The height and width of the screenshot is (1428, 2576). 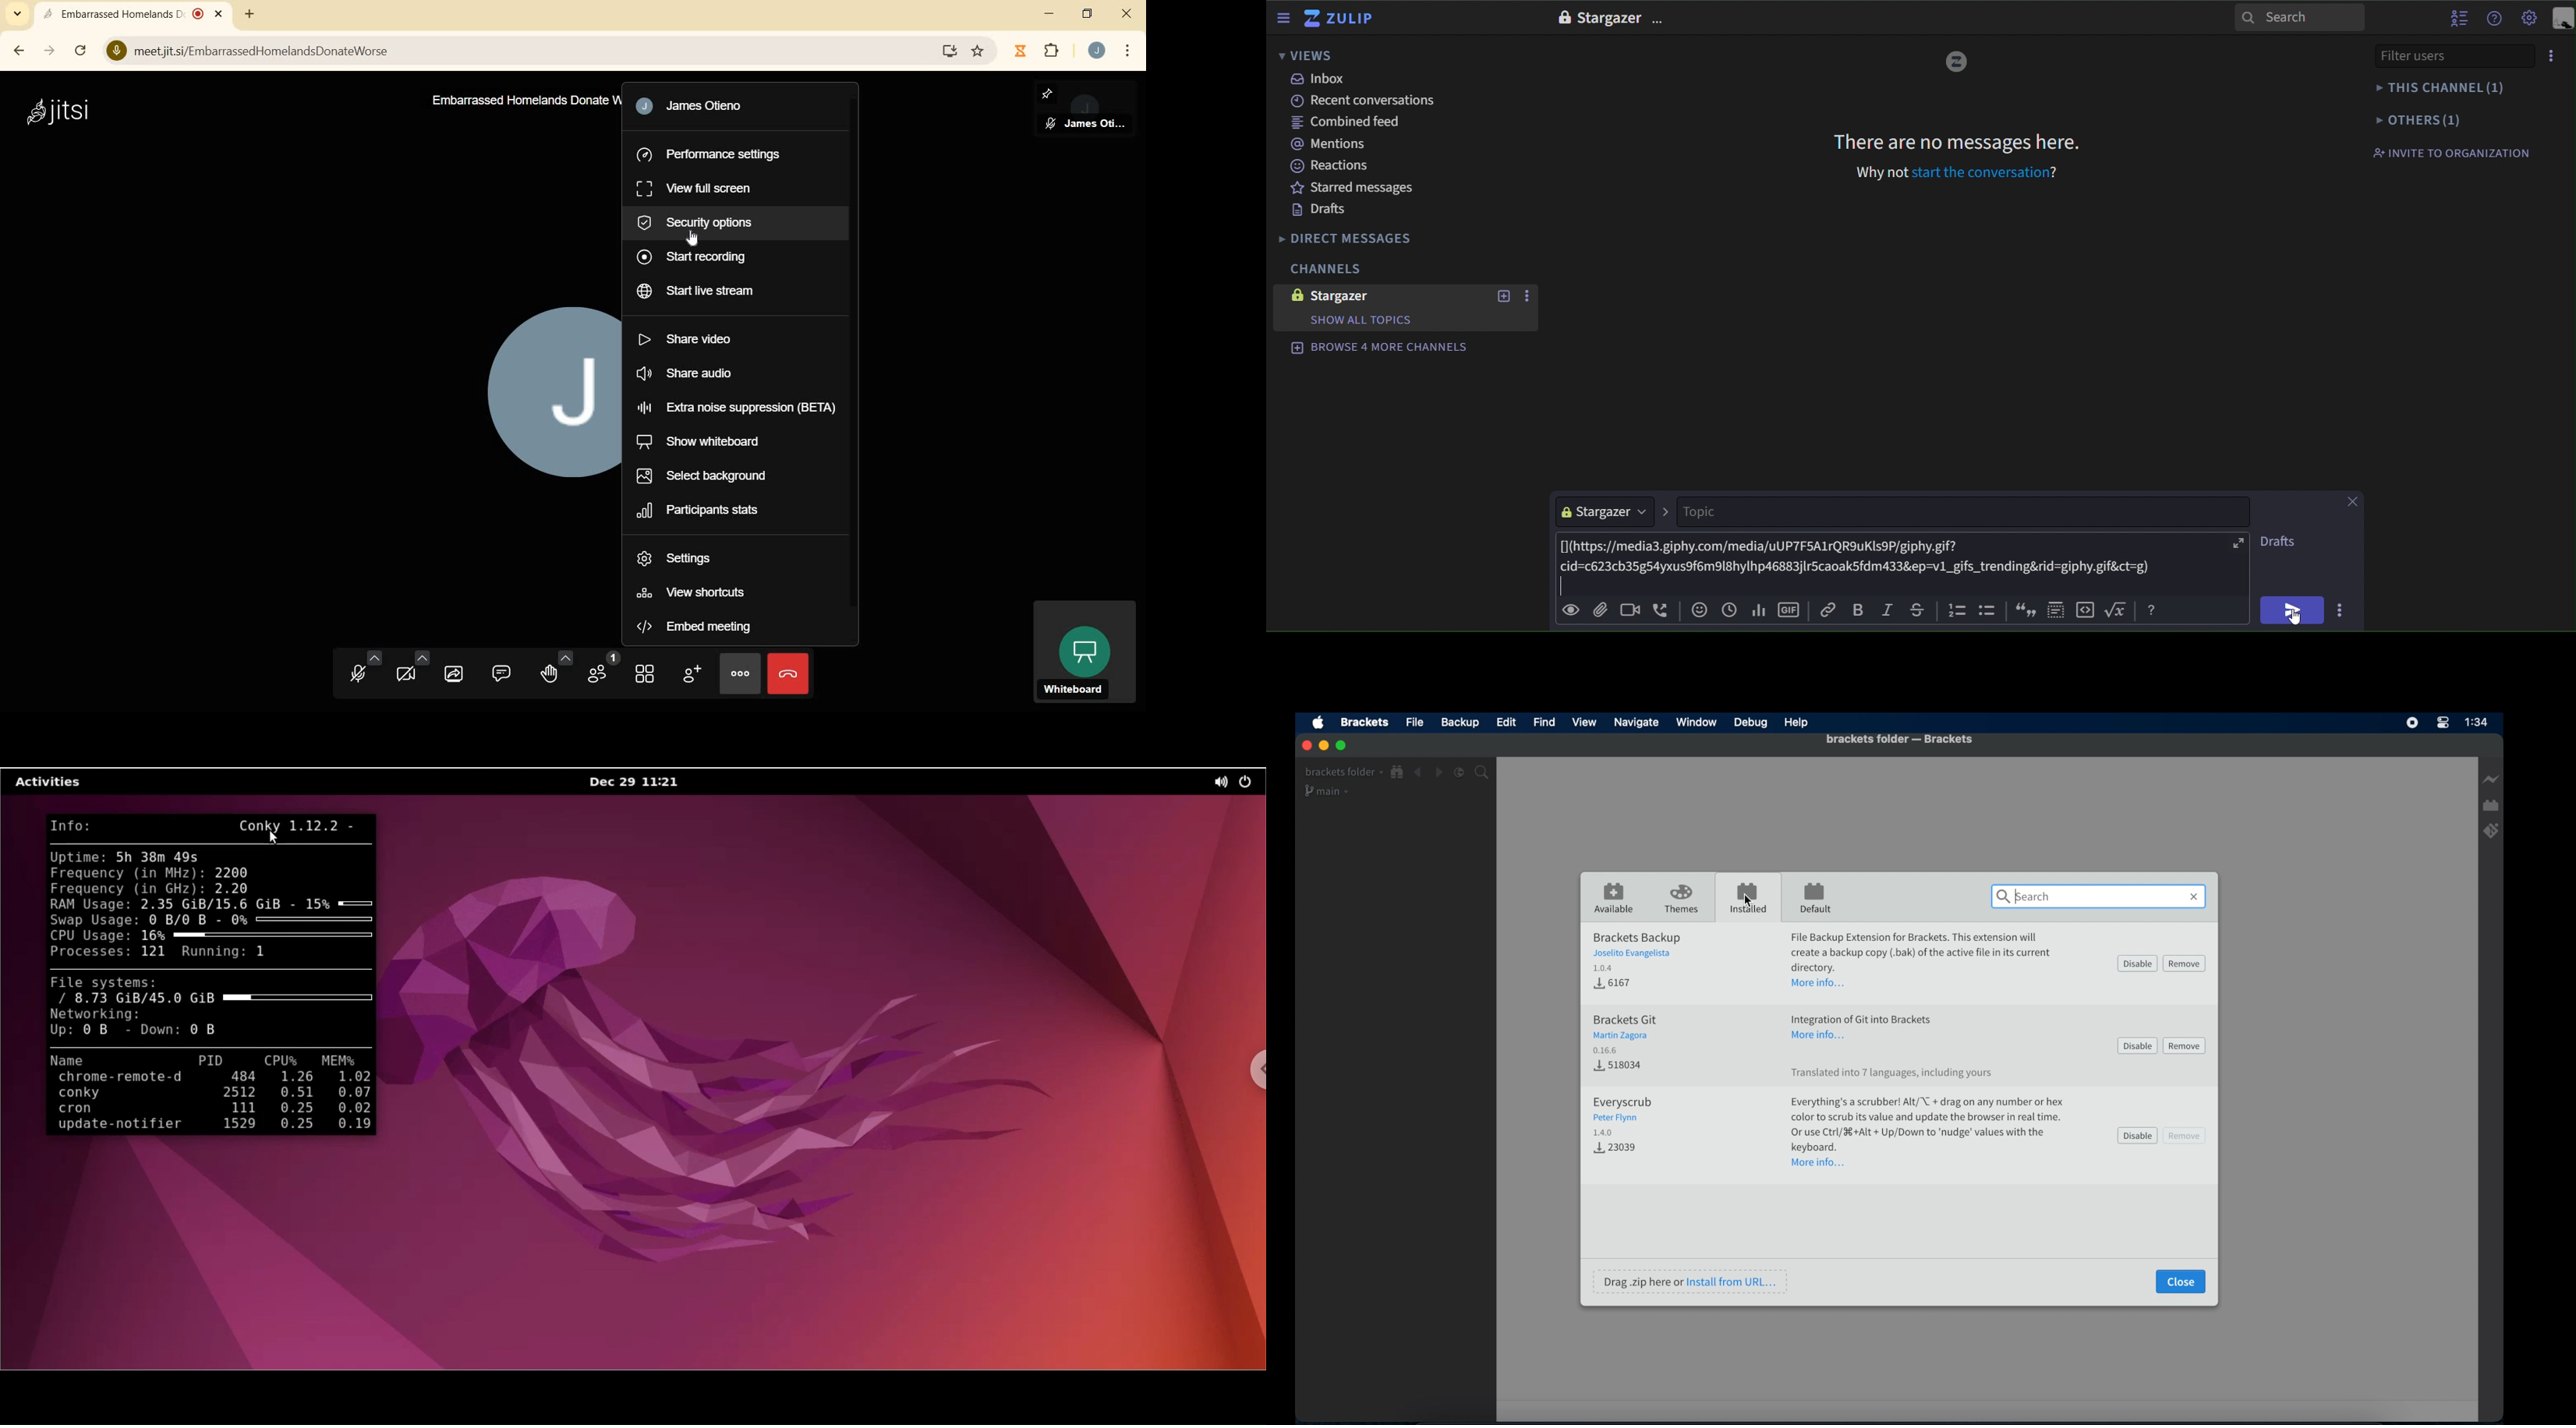 I want to click on jibble, so click(x=1024, y=51).